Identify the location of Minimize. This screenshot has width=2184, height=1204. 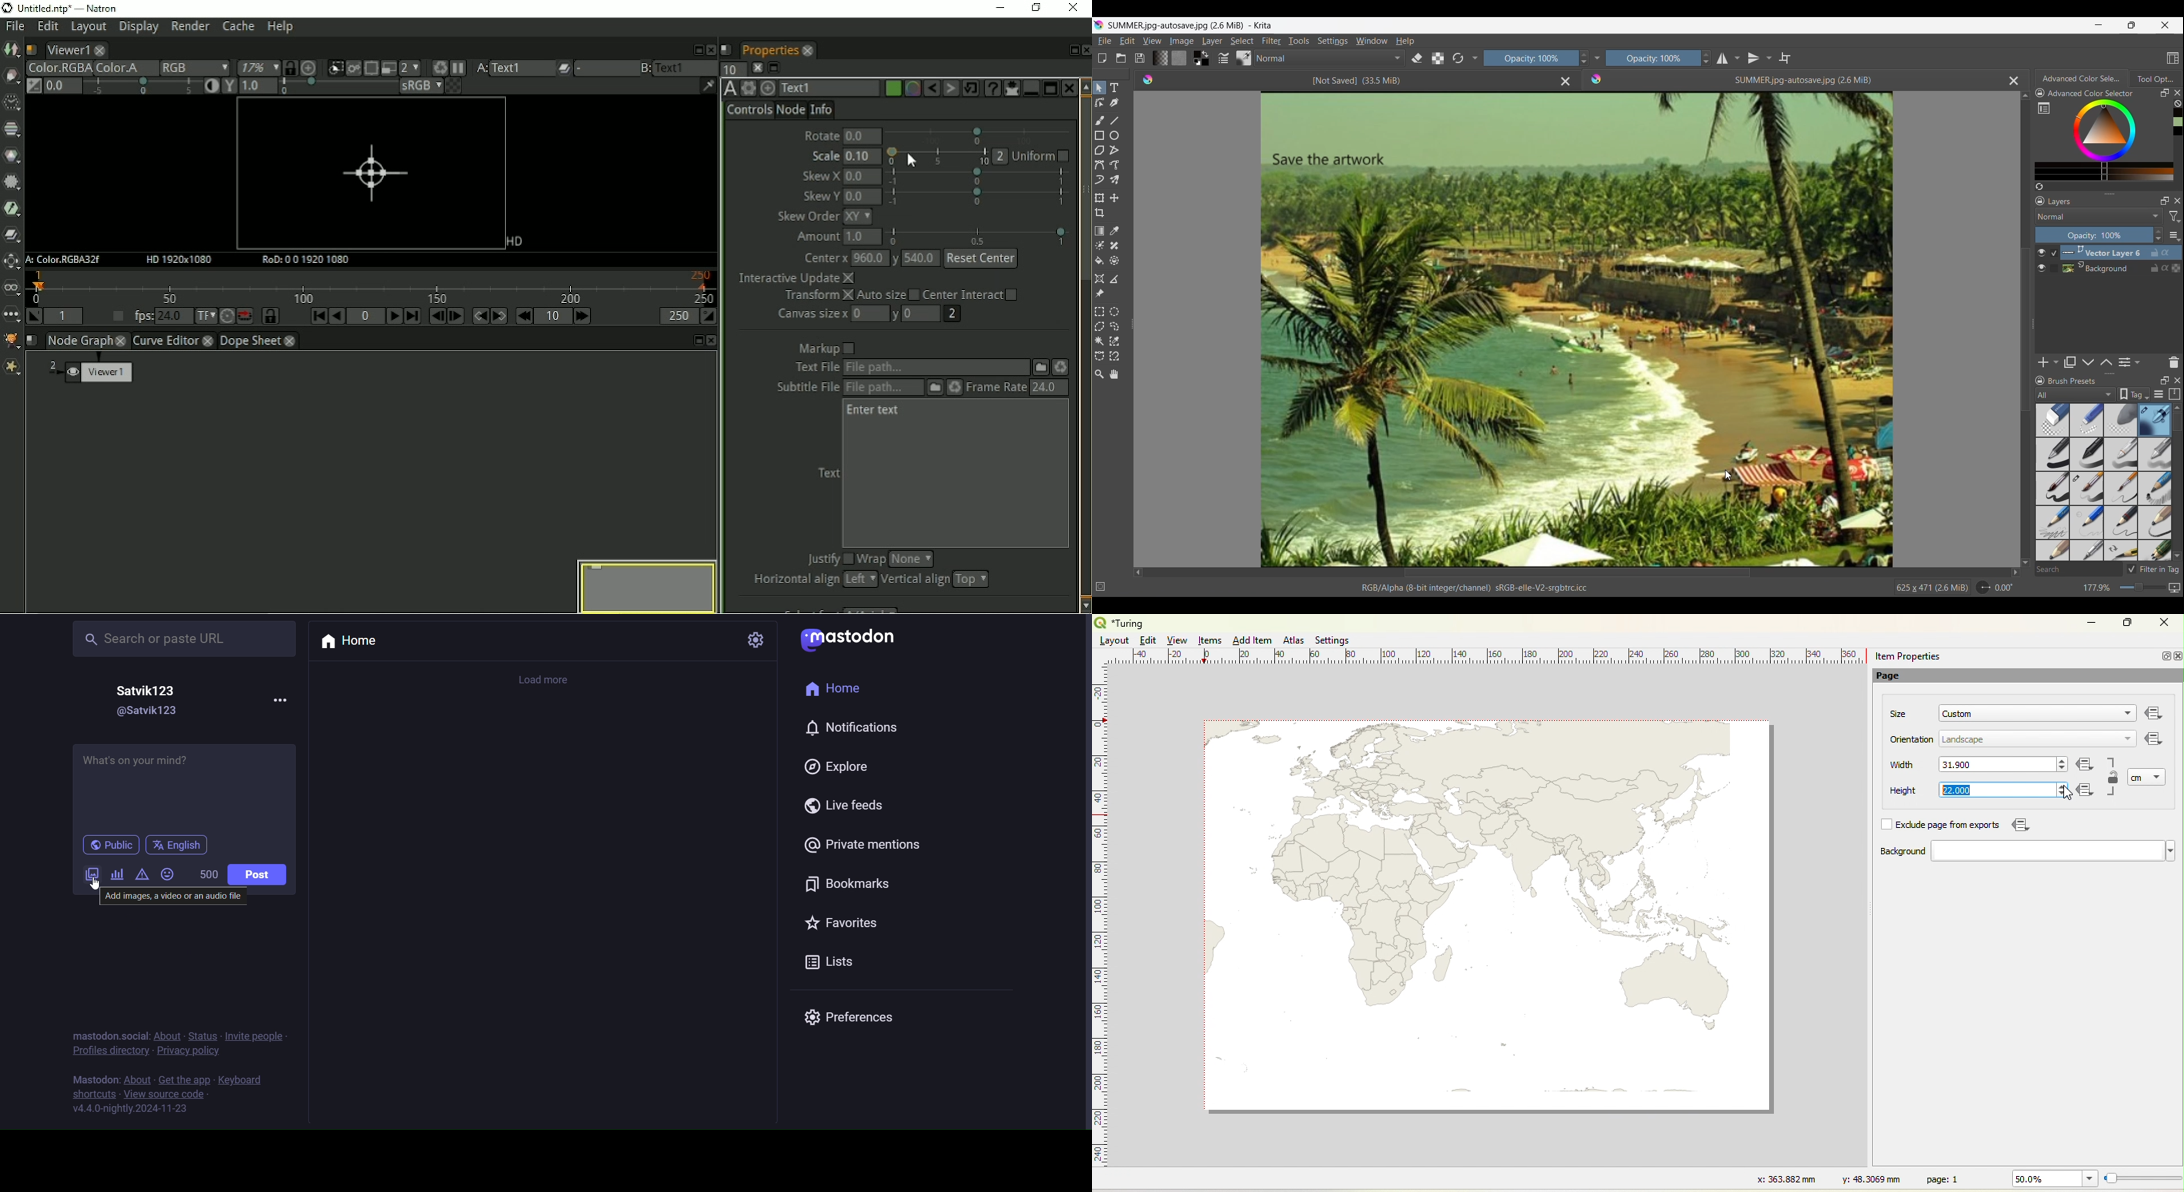
(2164, 656).